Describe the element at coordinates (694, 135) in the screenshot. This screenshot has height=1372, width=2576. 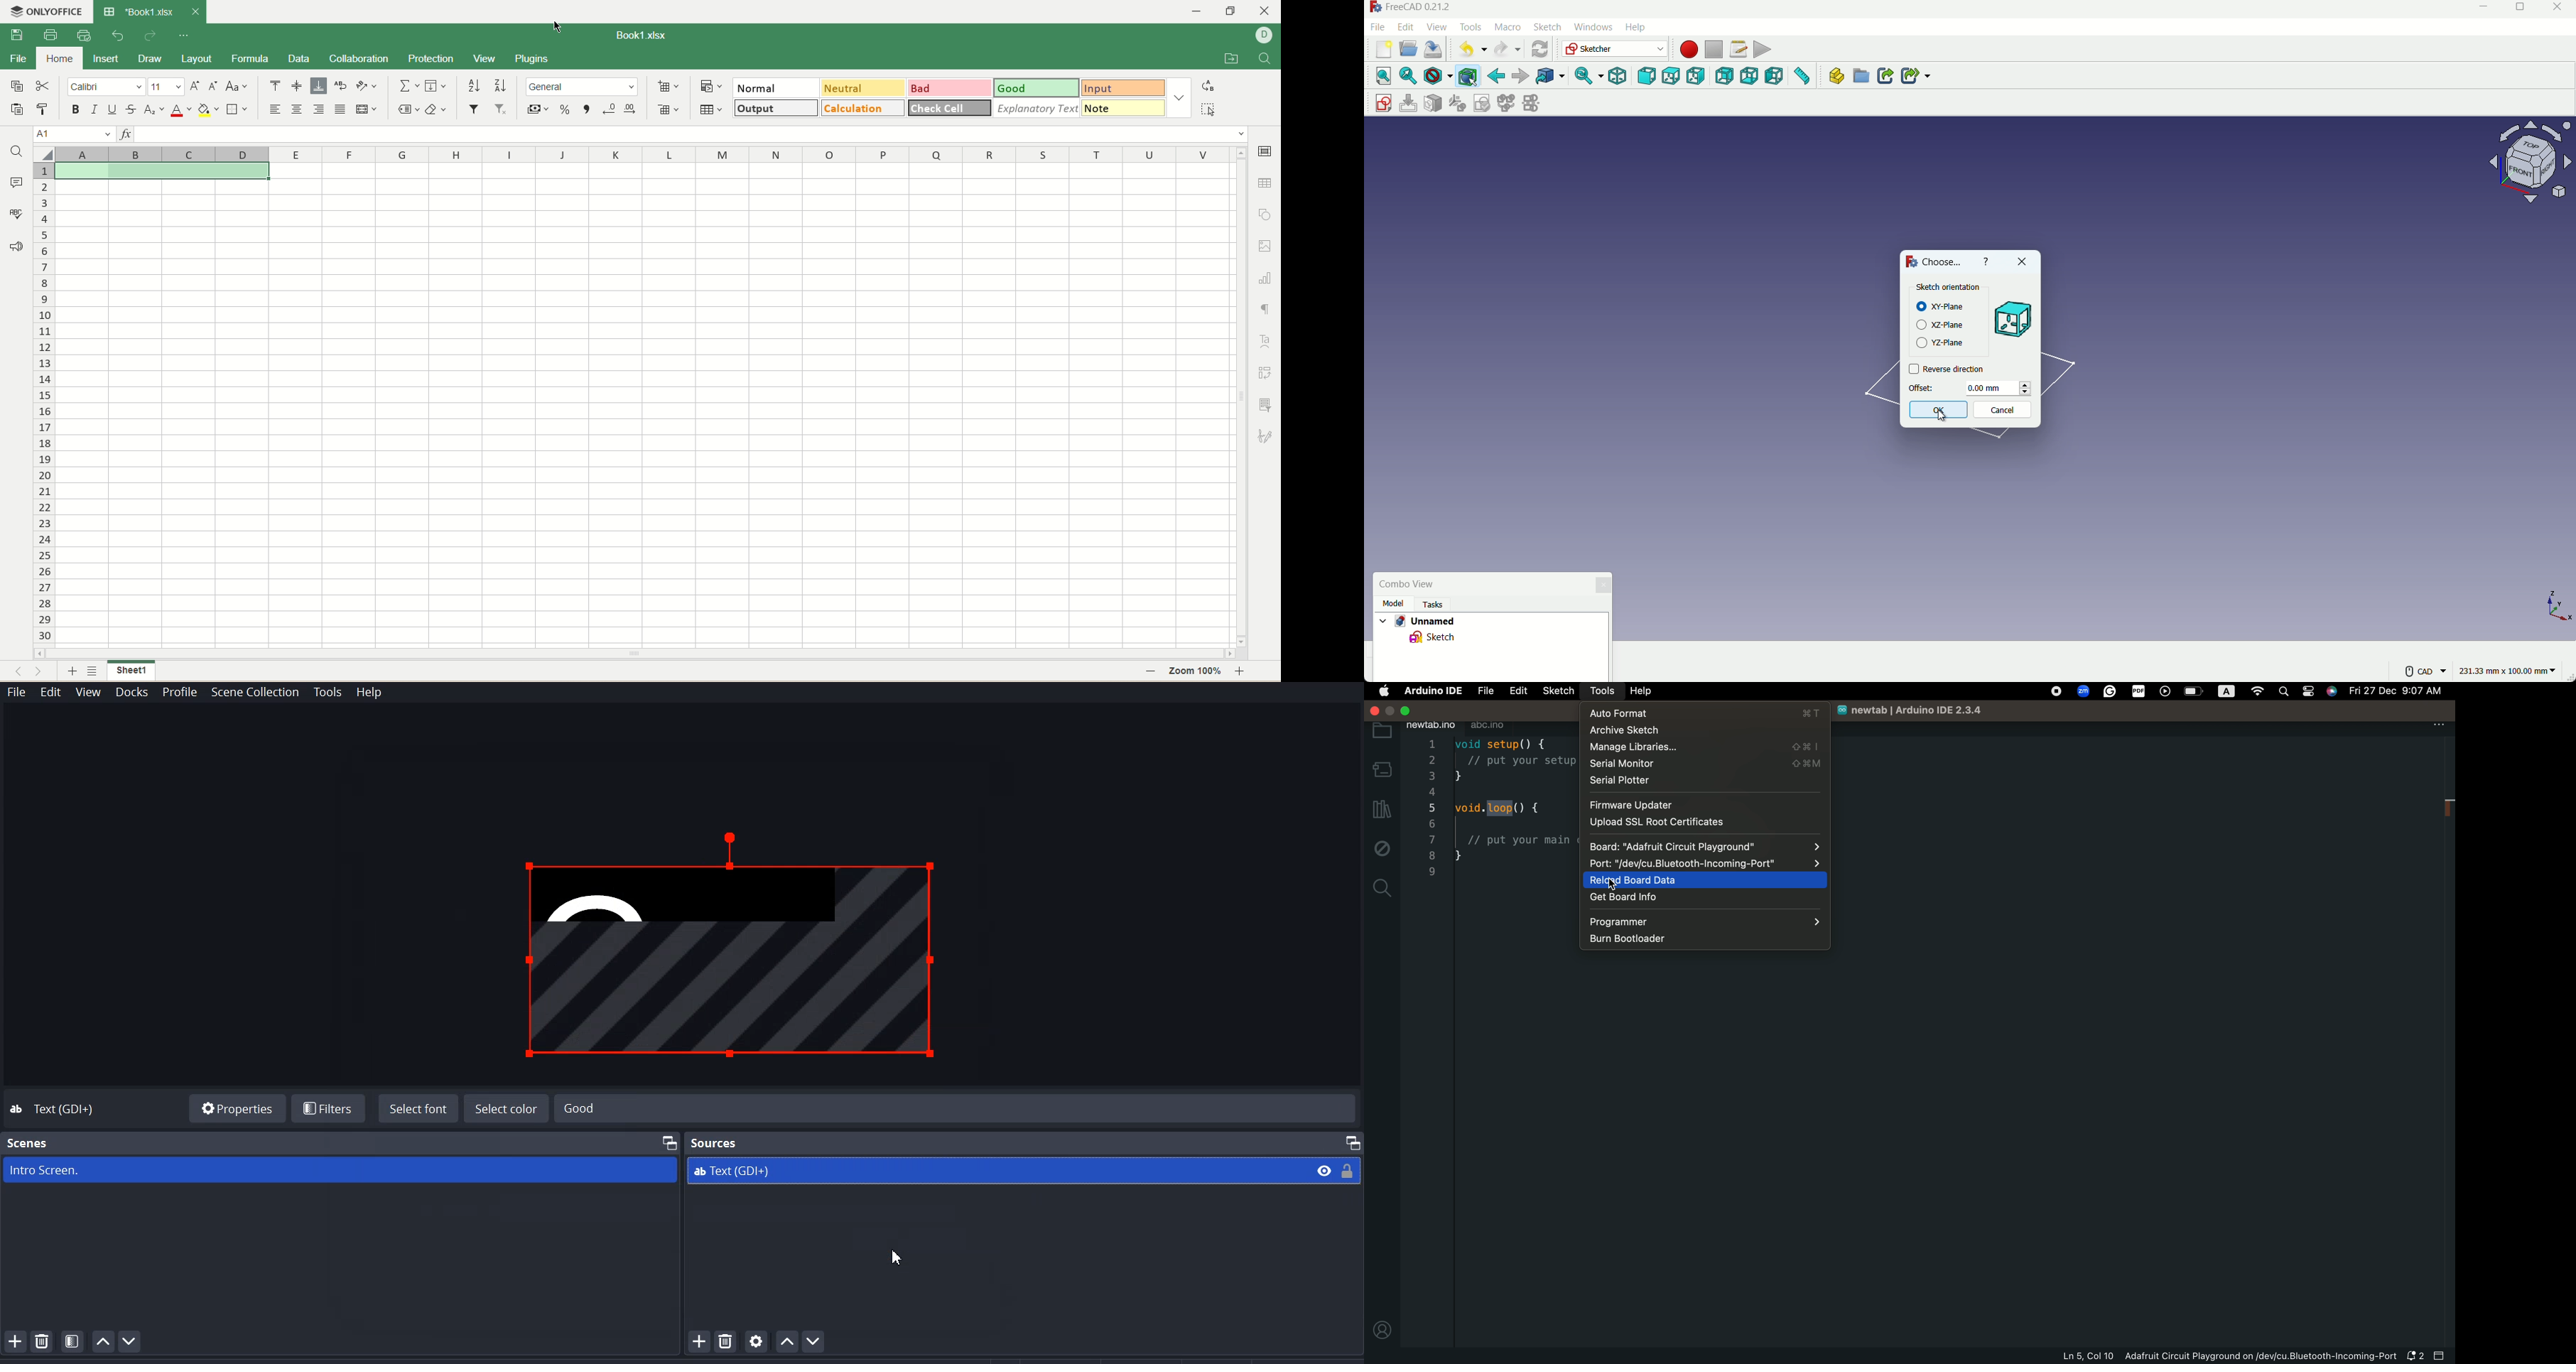
I see `input line` at that location.